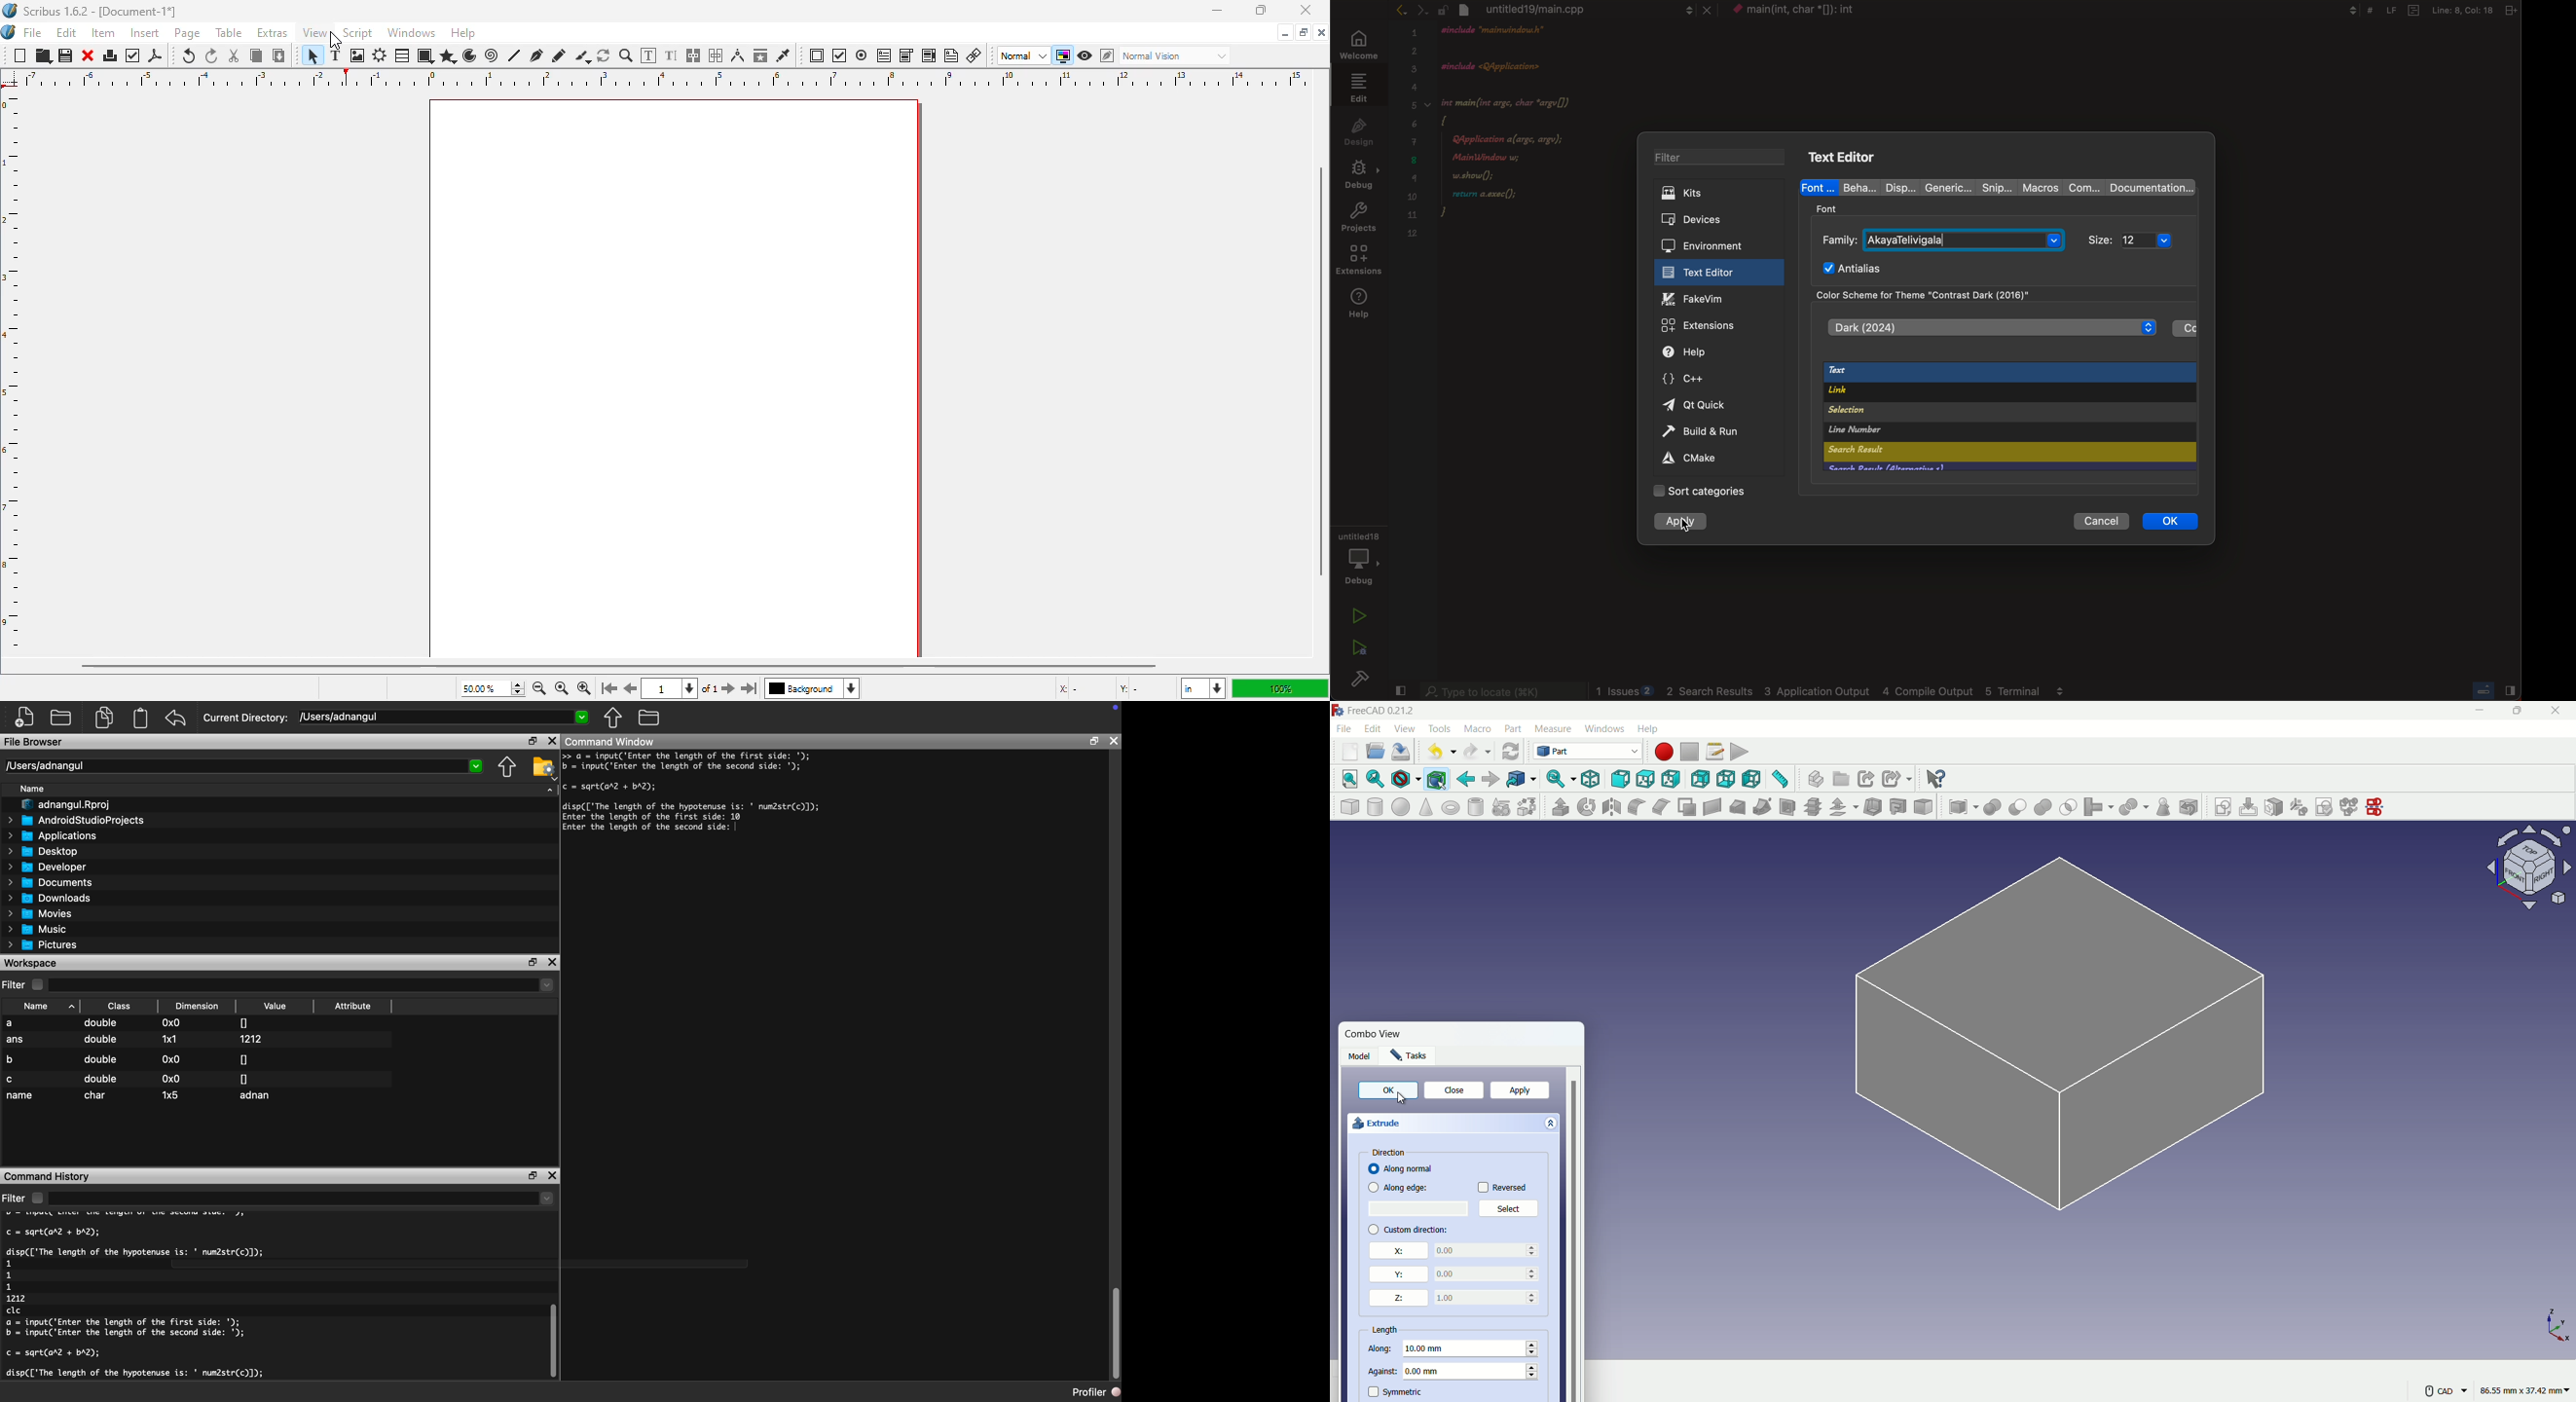 Image resolution: width=2576 pixels, height=1428 pixels. Describe the element at coordinates (1553, 728) in the screenshot. I see `measure` at that location.